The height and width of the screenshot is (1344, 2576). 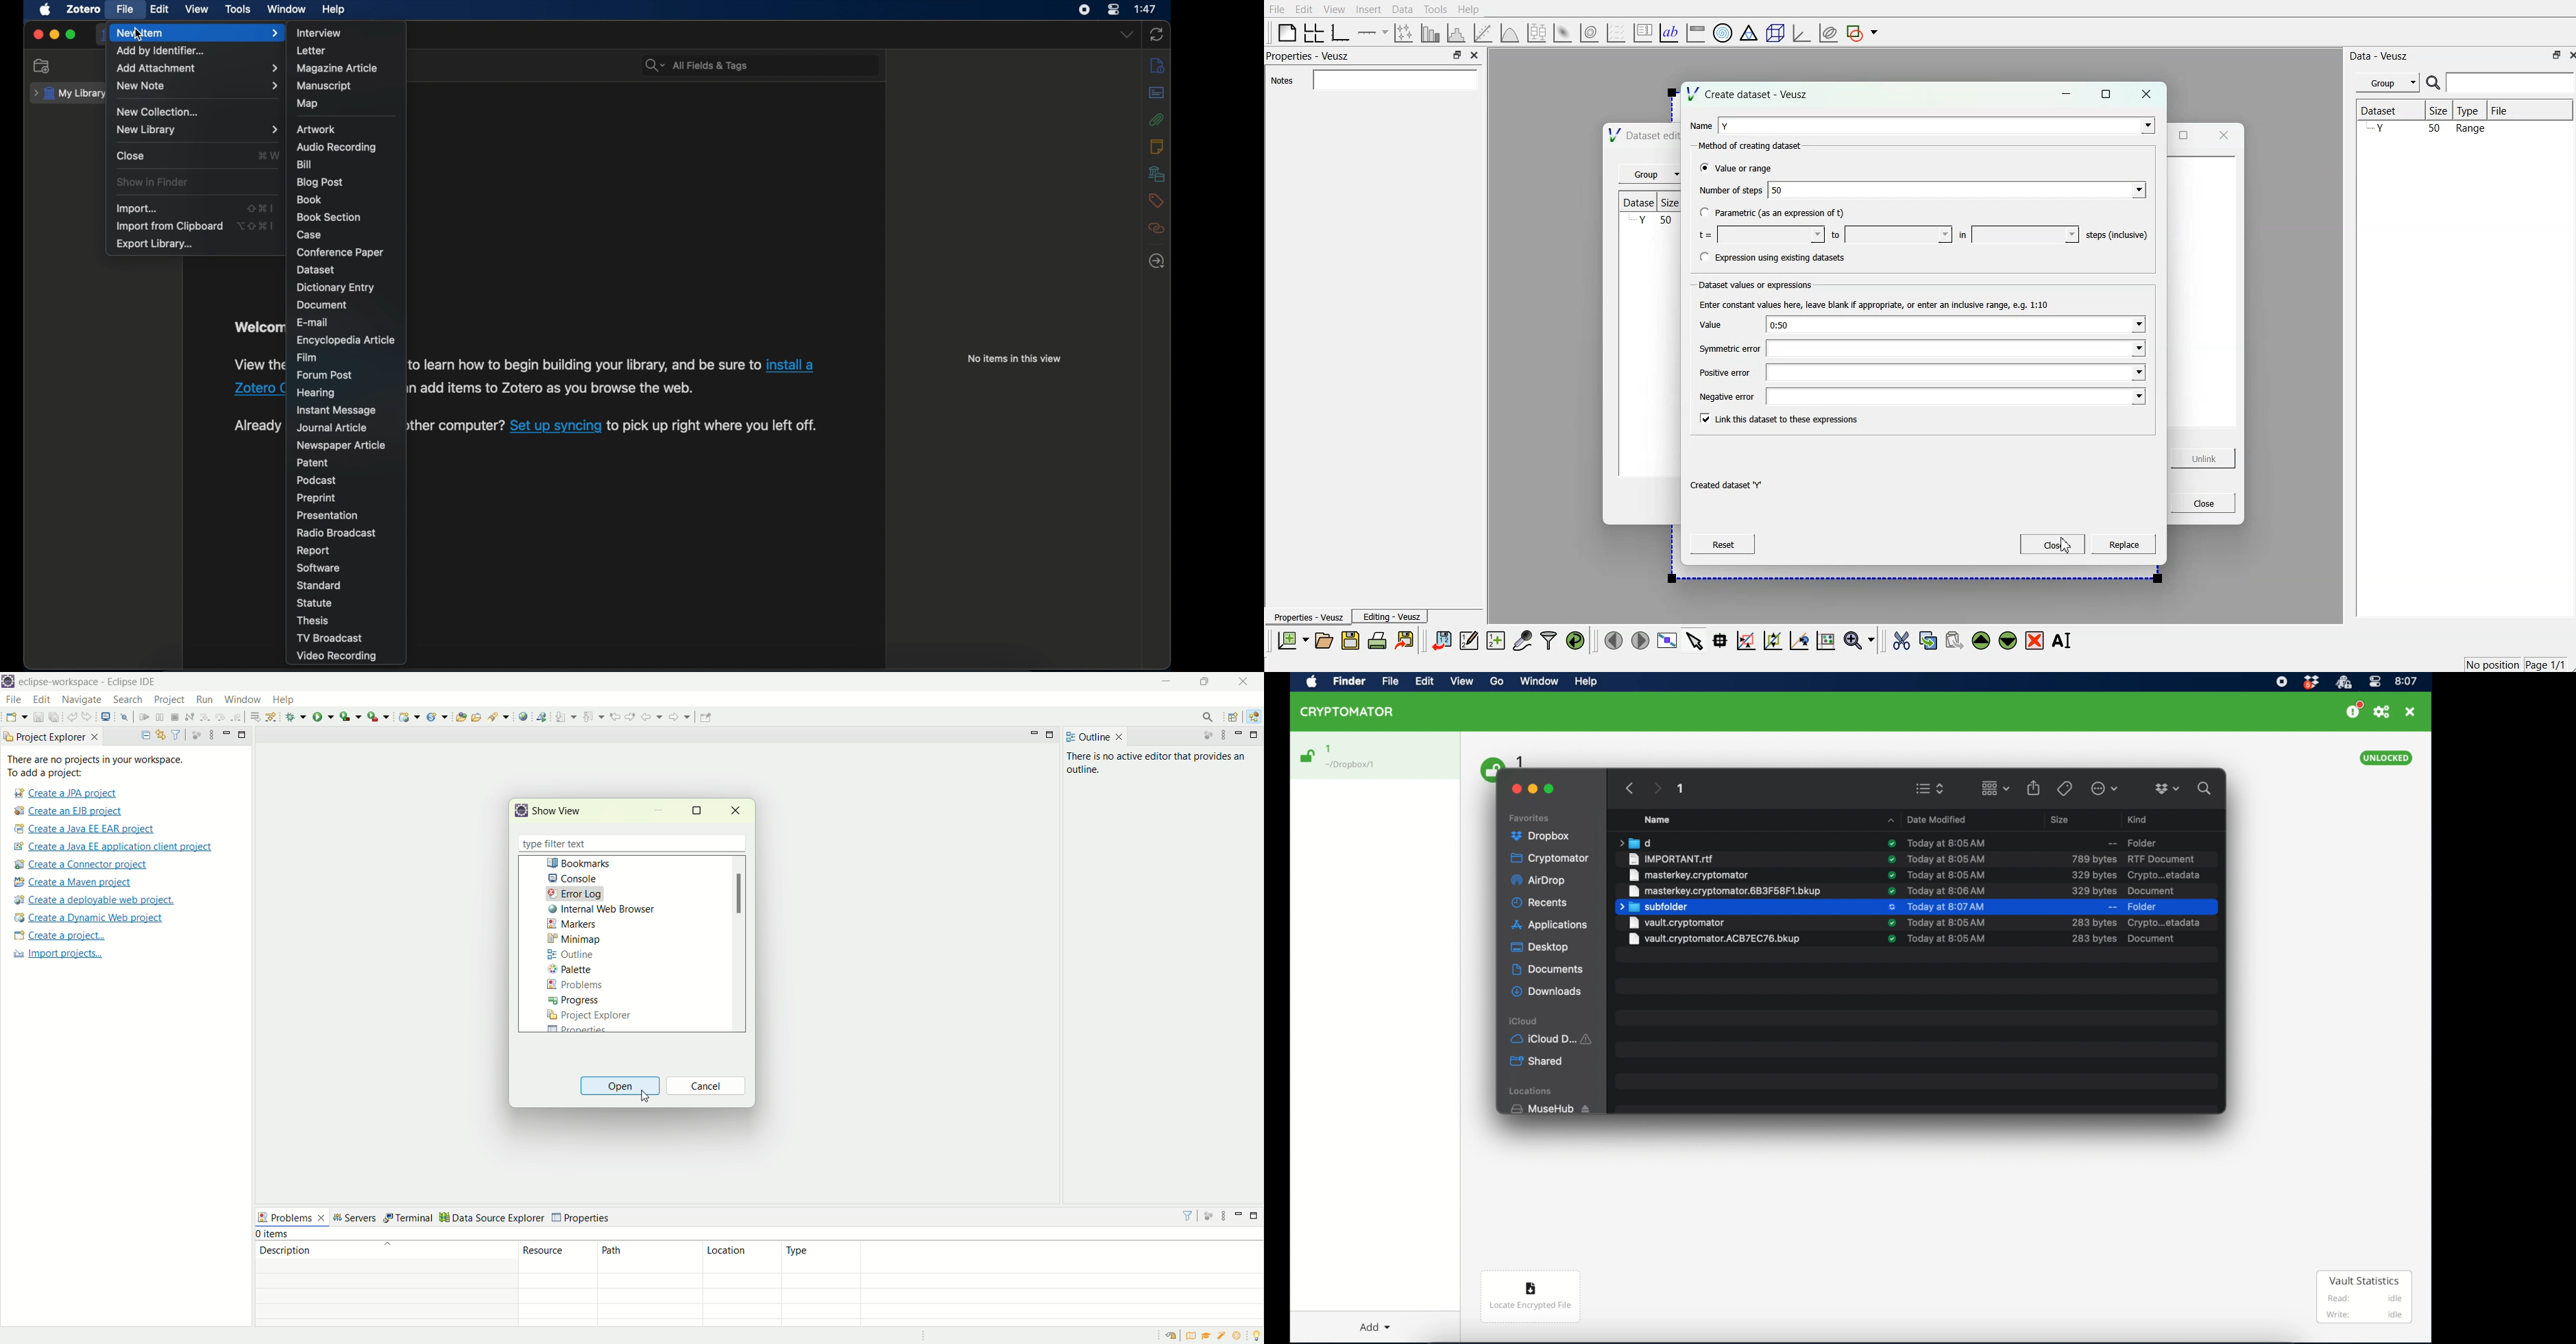 I want to click on minimize, so click(x=659, y=810).